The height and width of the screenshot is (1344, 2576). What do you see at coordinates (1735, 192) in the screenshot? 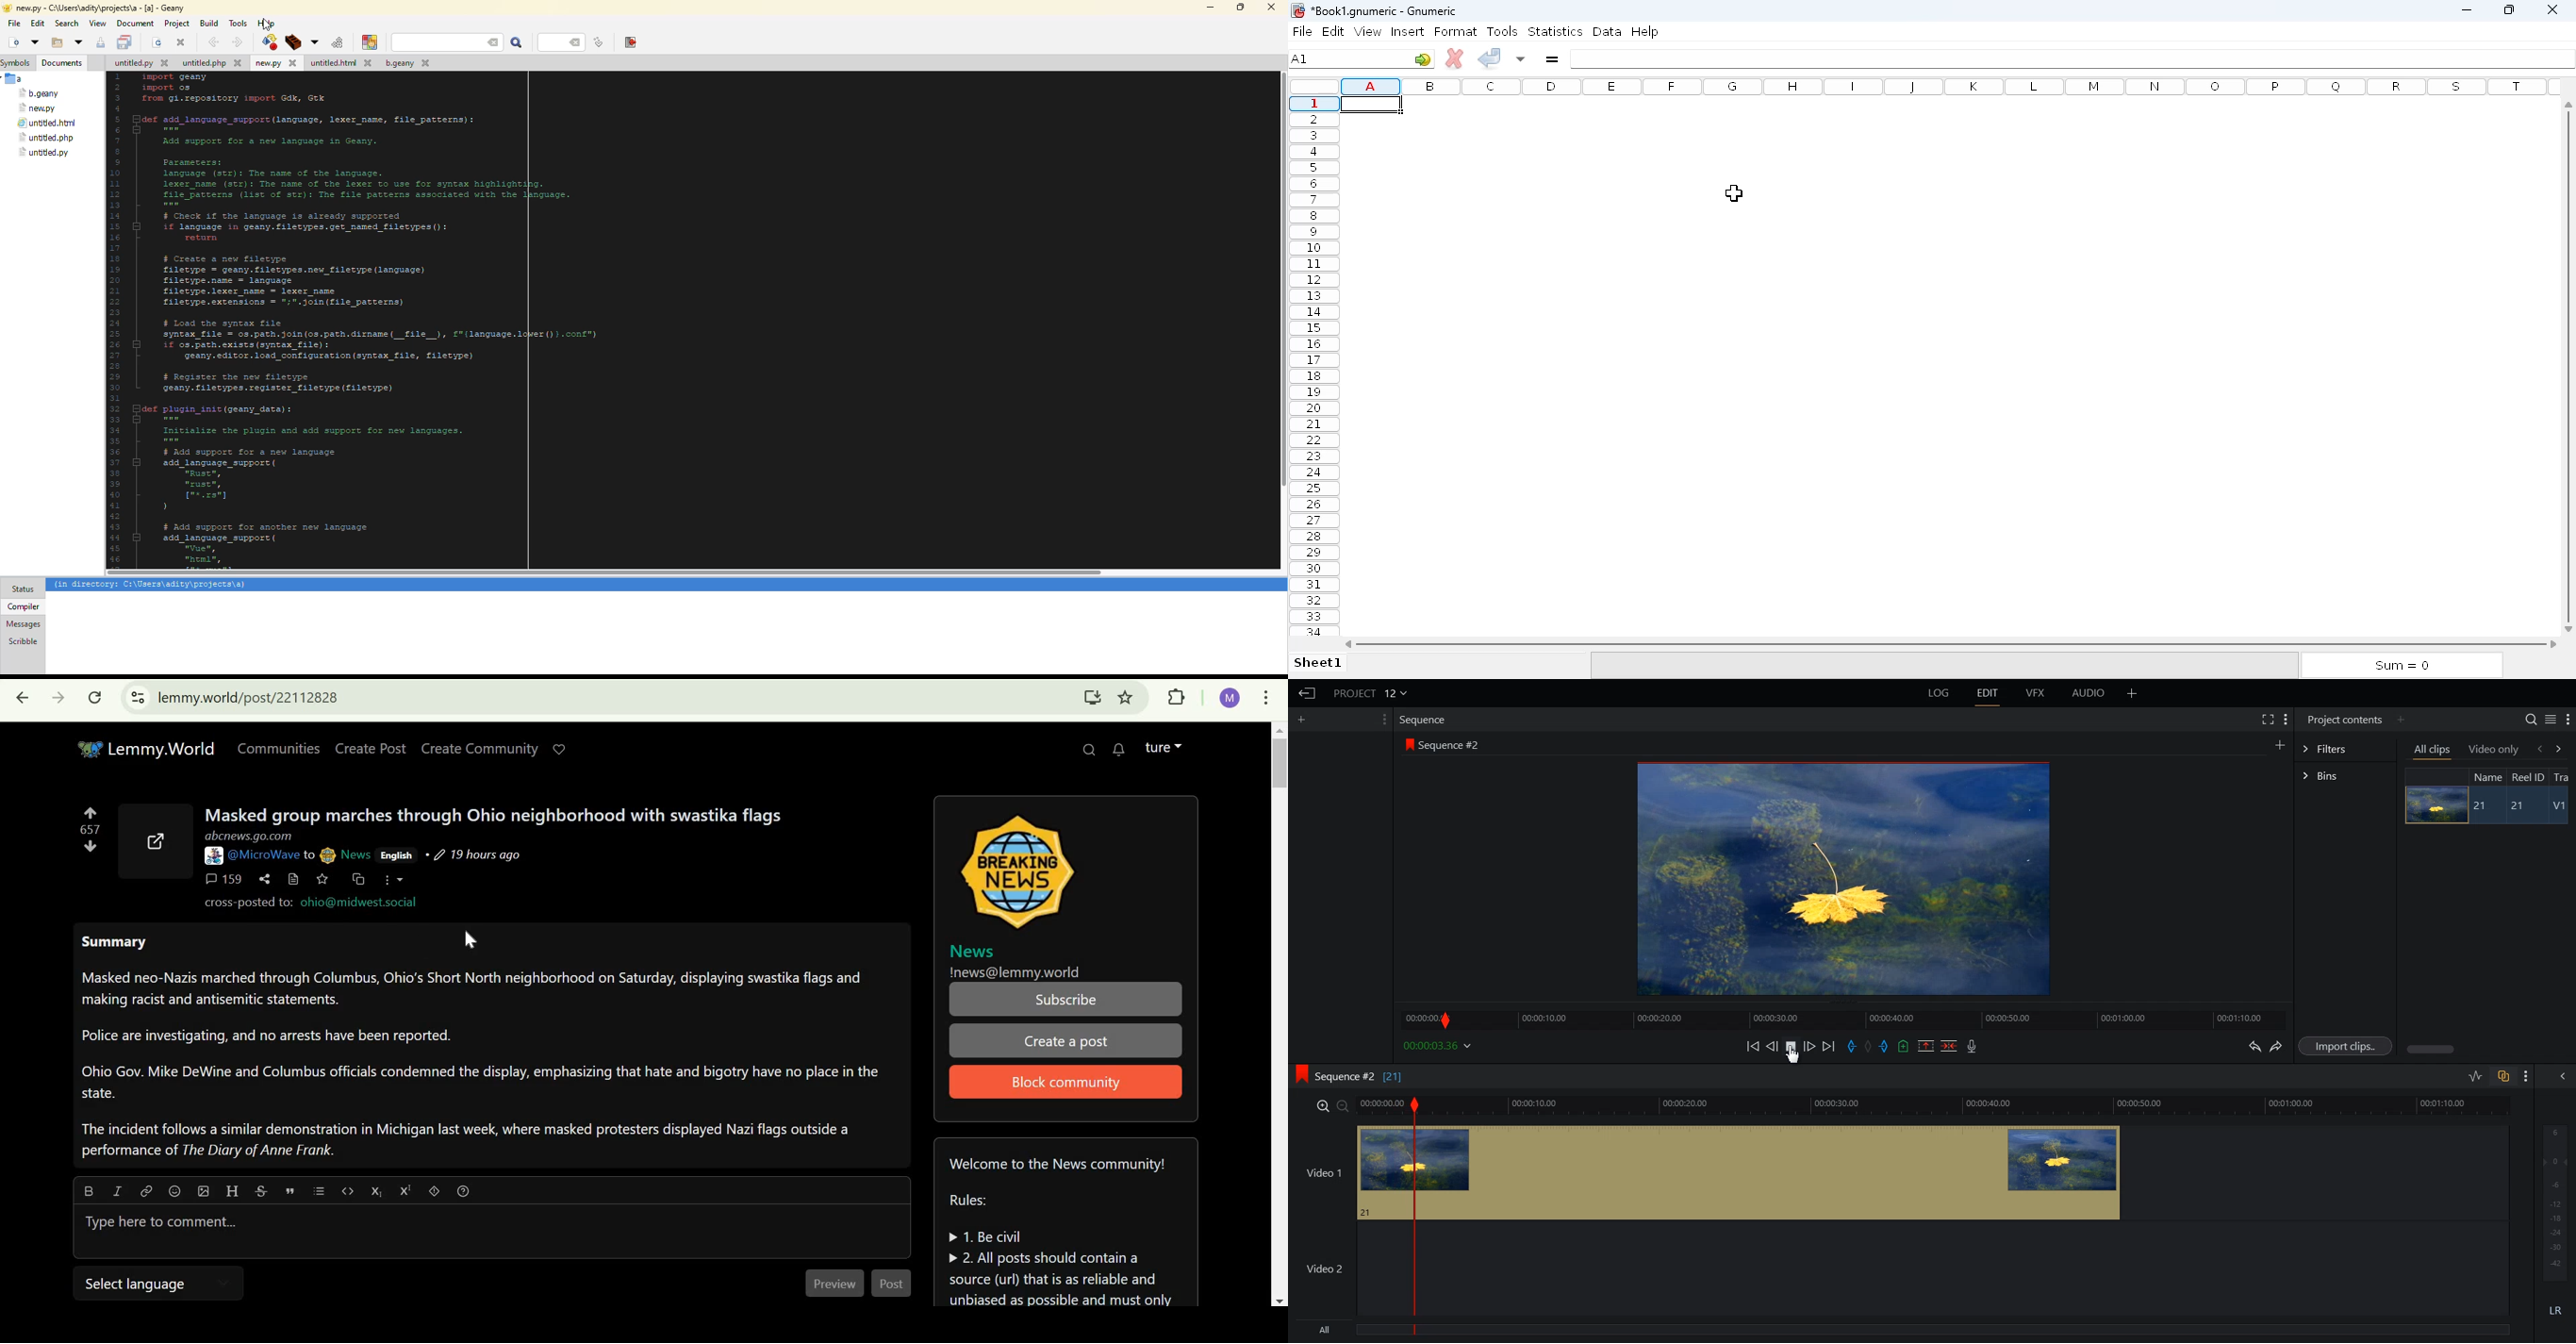
I see `cursor` at bounding box center [1735, 192].